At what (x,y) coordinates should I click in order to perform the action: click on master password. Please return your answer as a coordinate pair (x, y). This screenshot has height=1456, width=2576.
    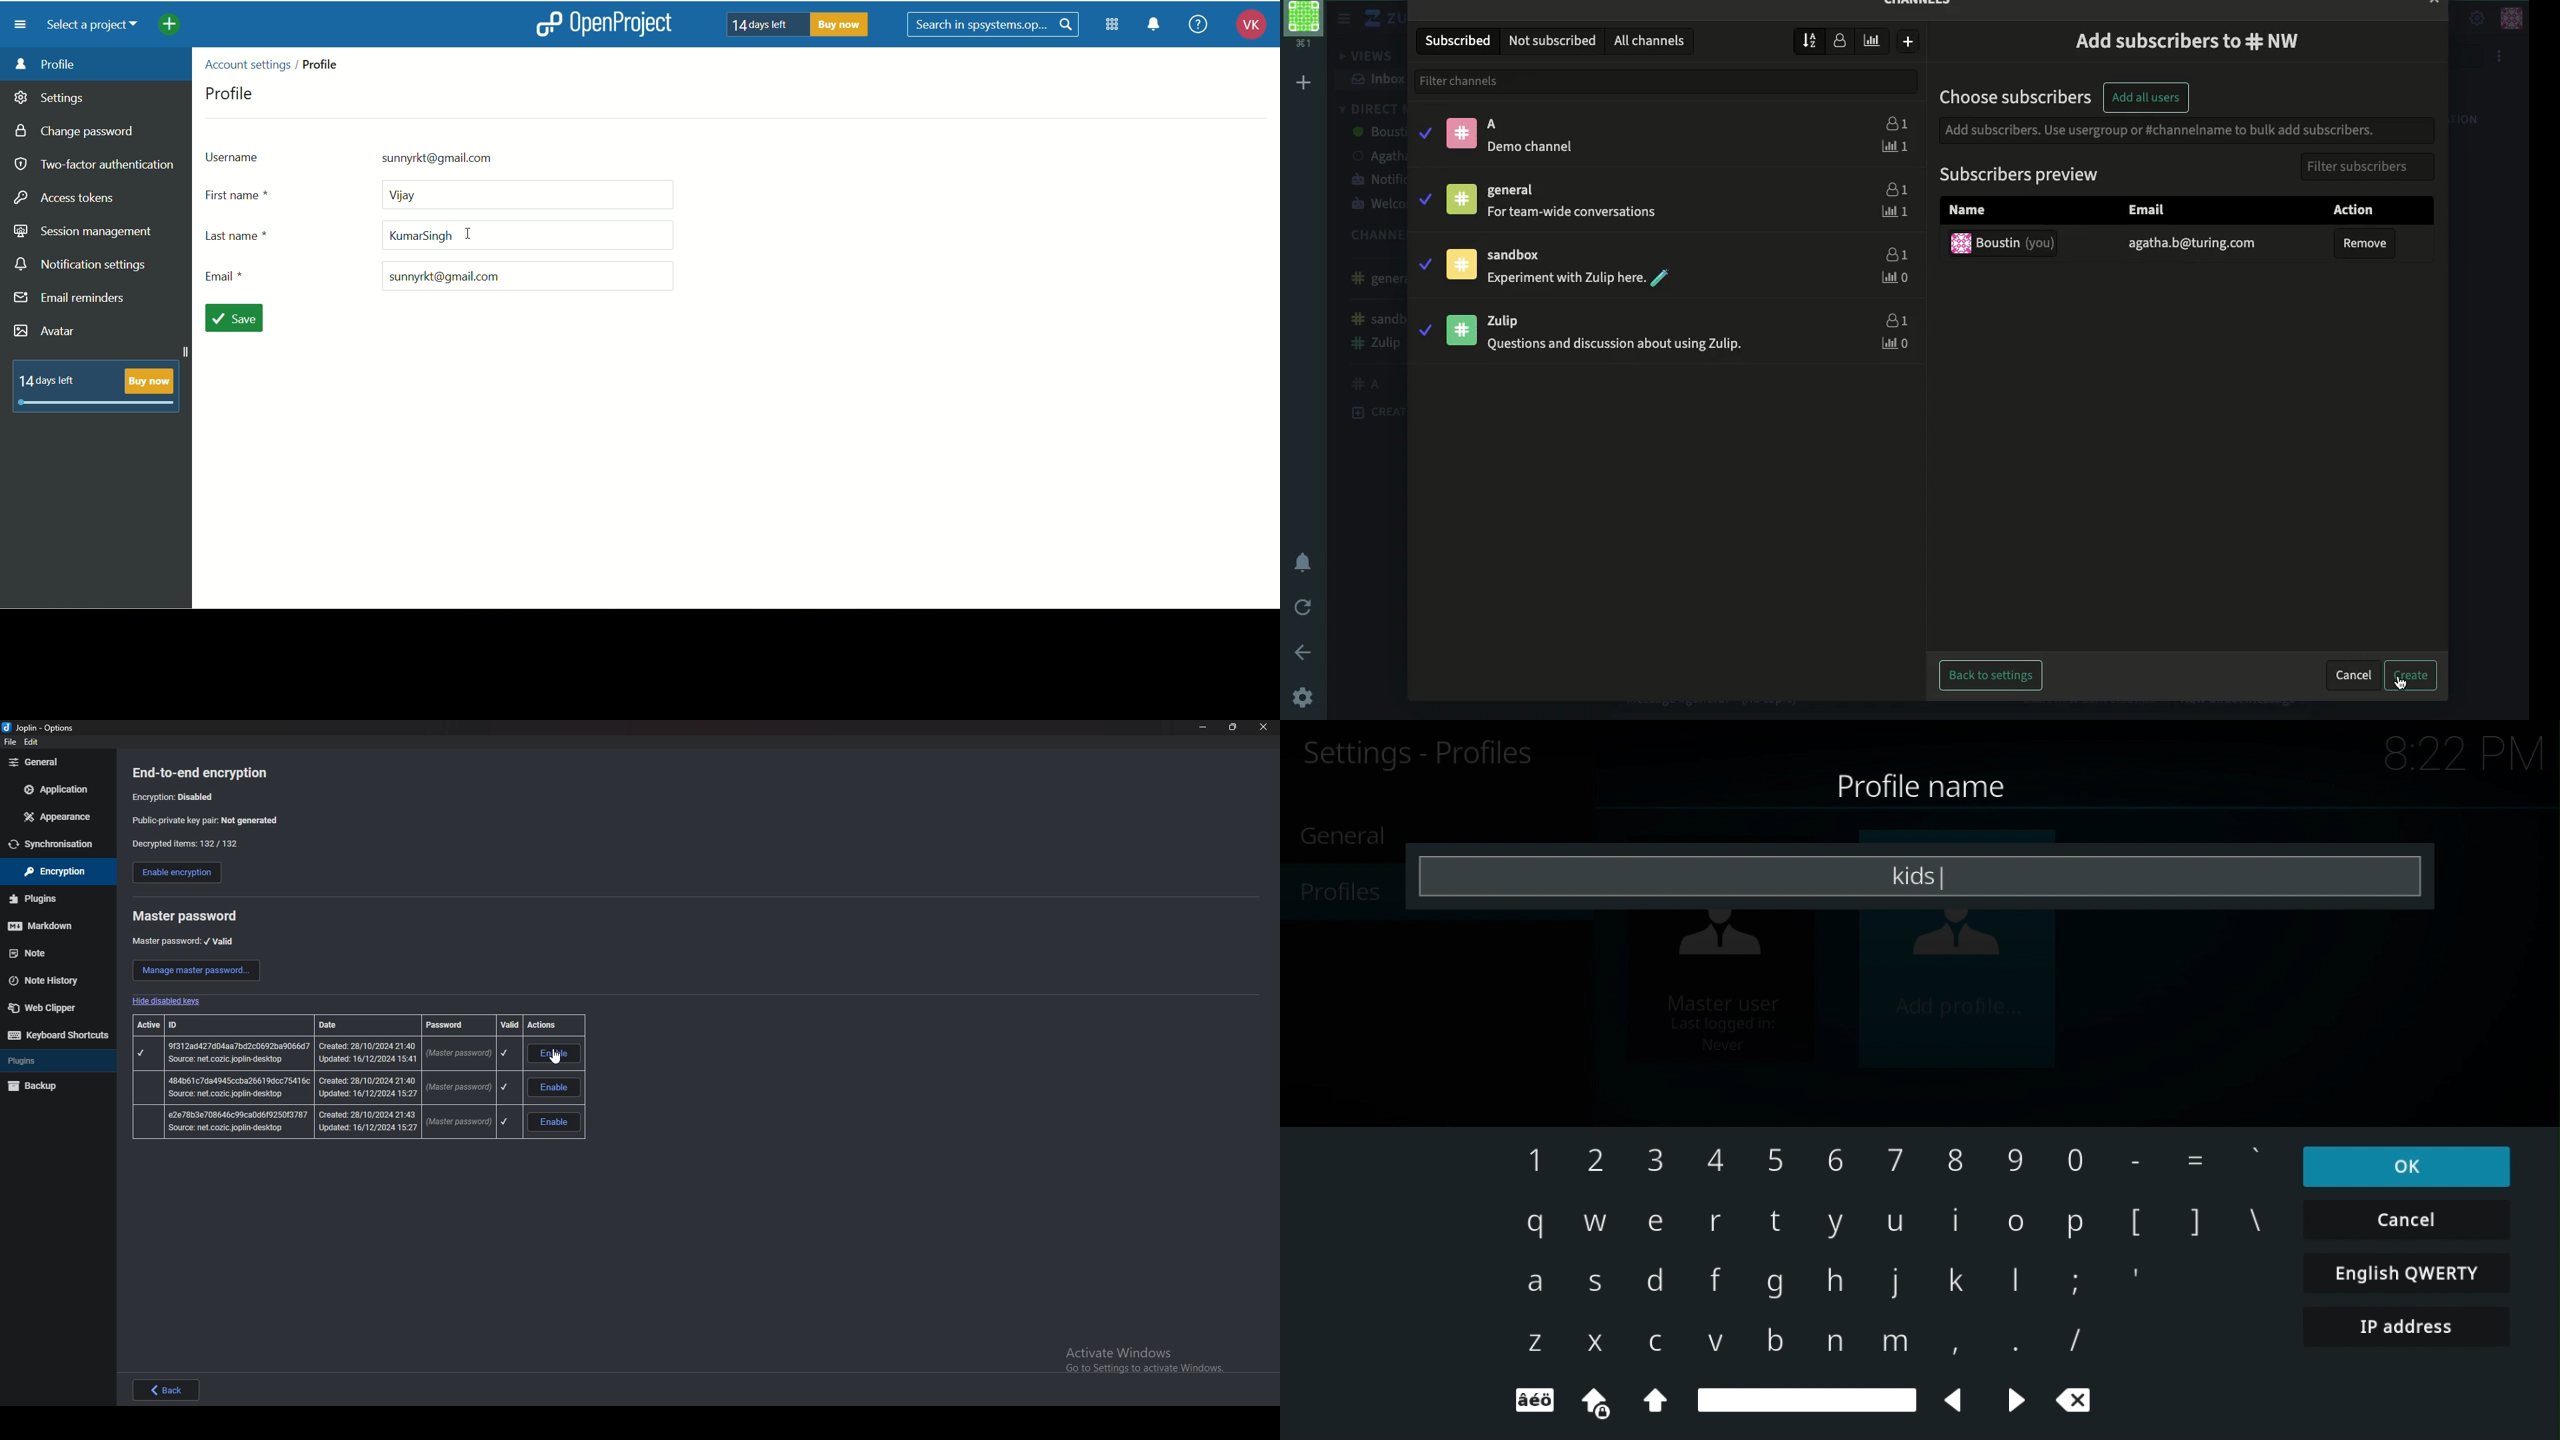
    Looking at the image, I should click on (325, 1087).